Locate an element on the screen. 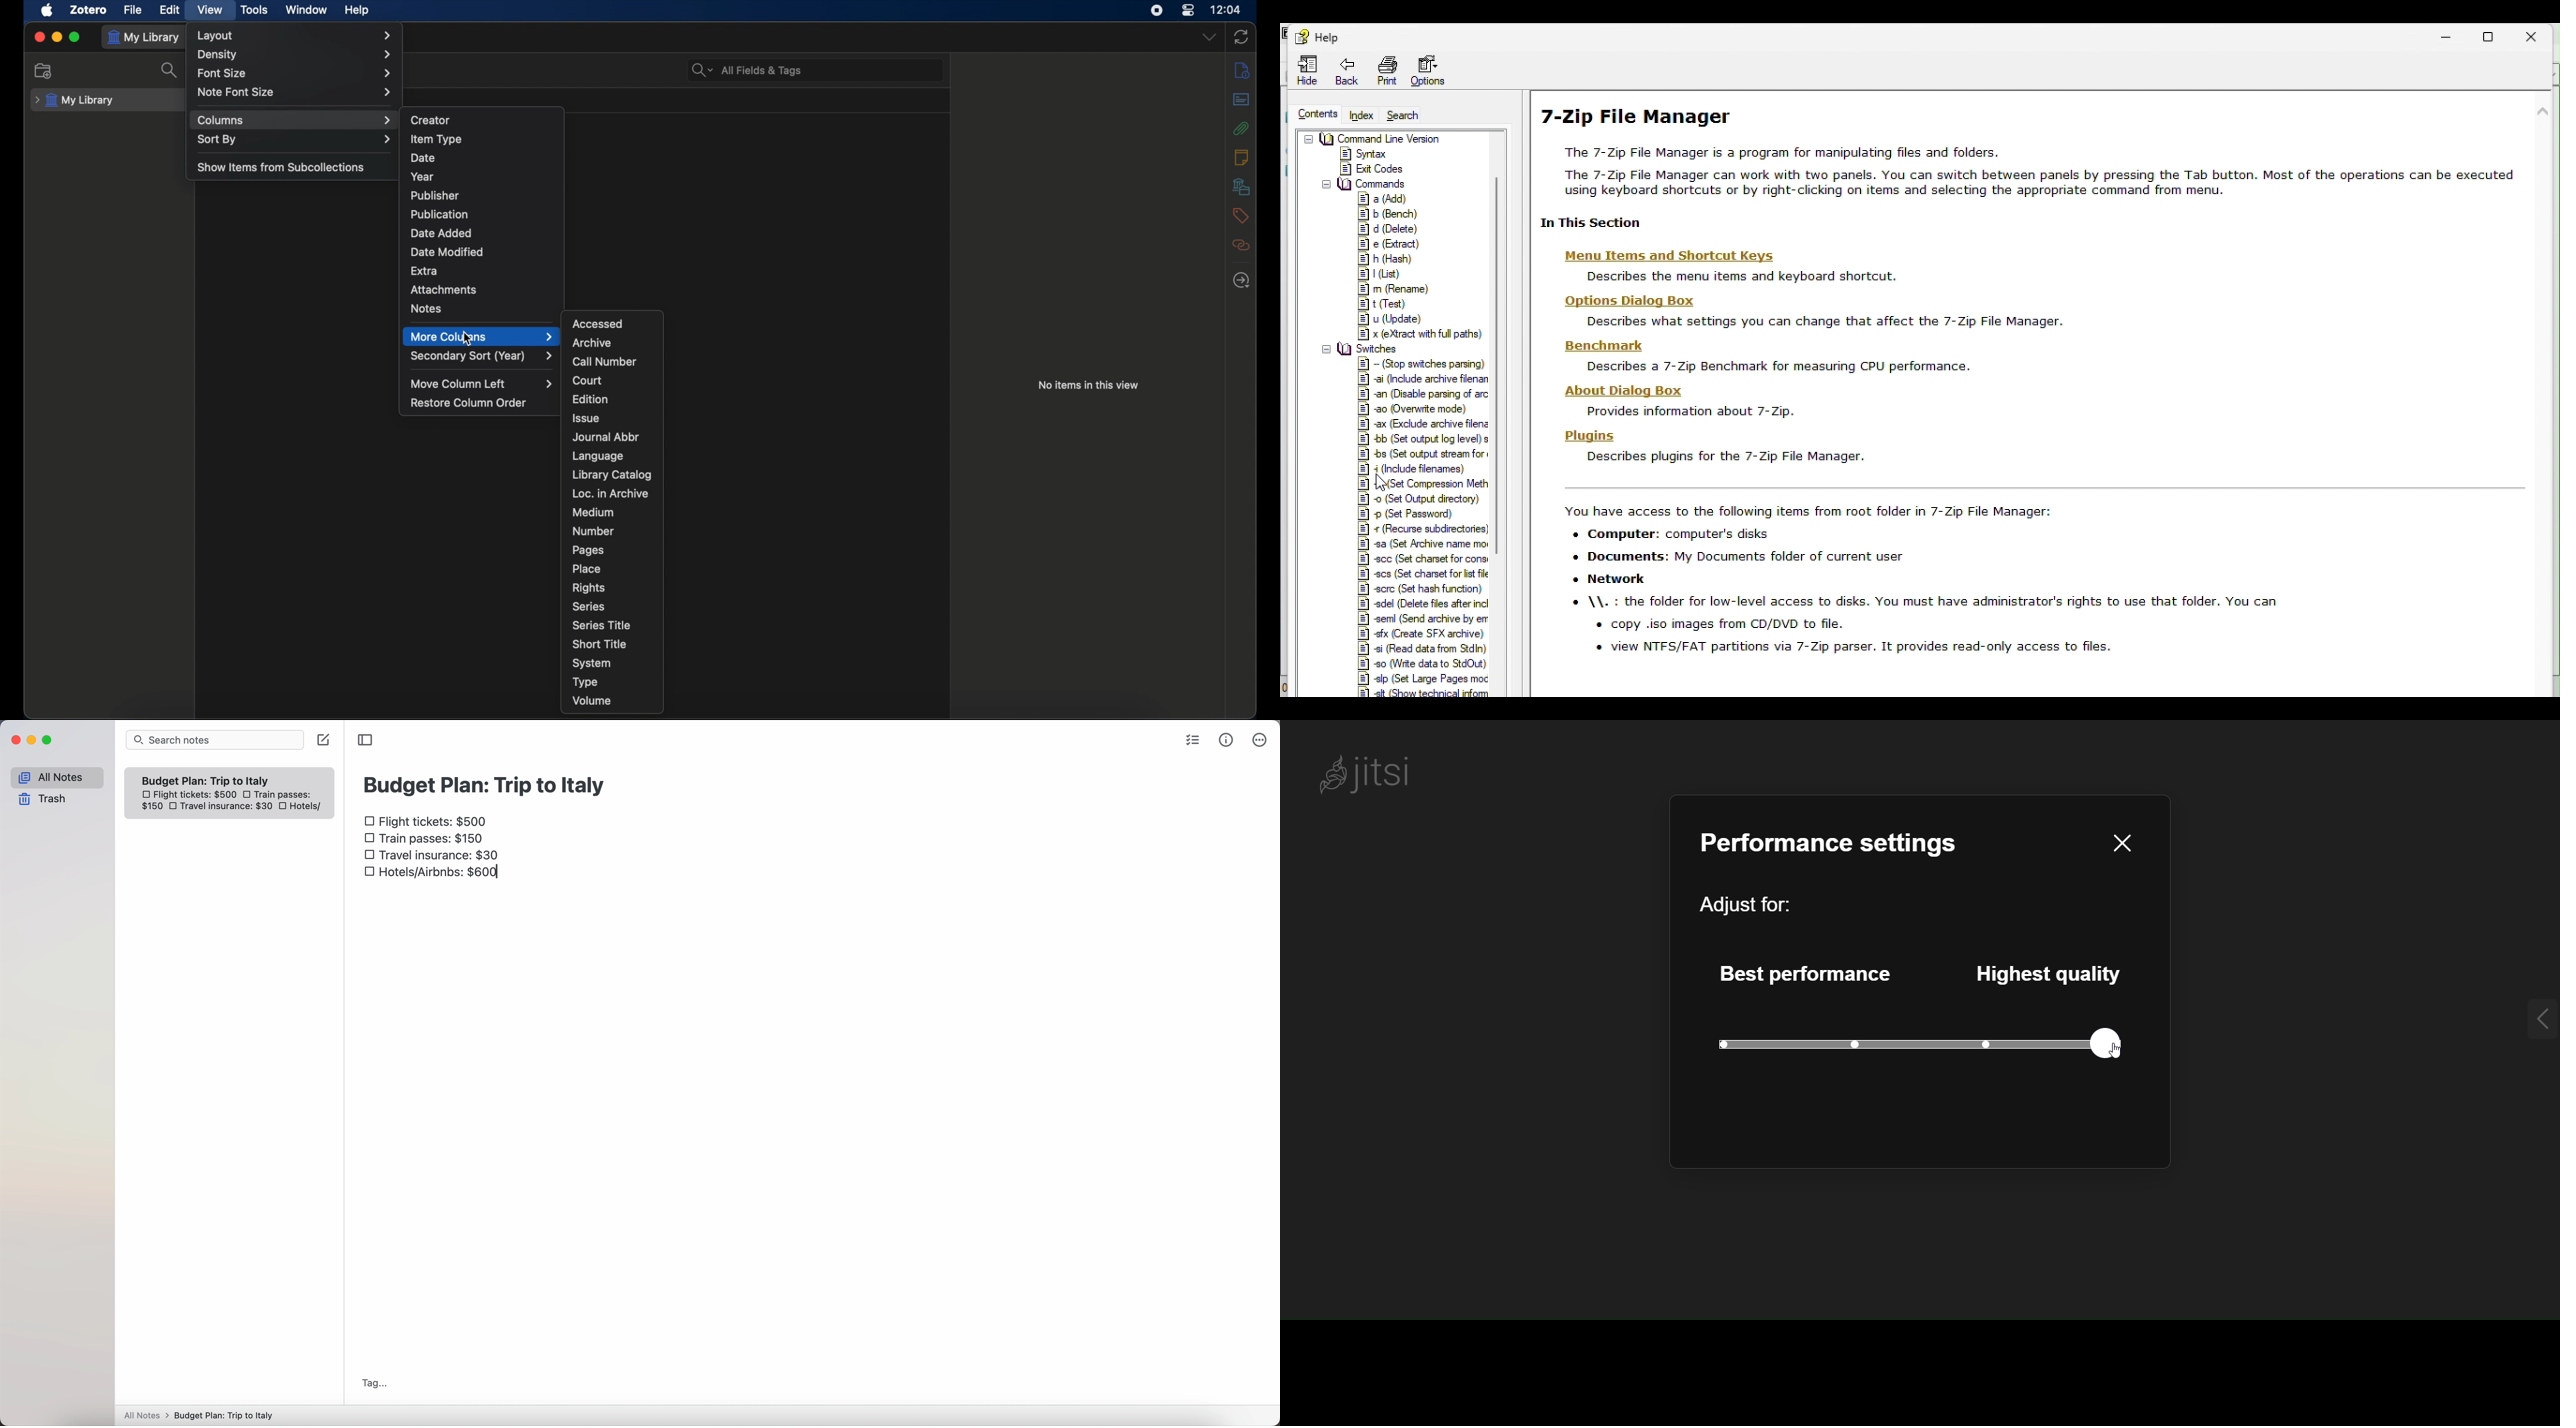  publisher is located at coordinates (435, 195).